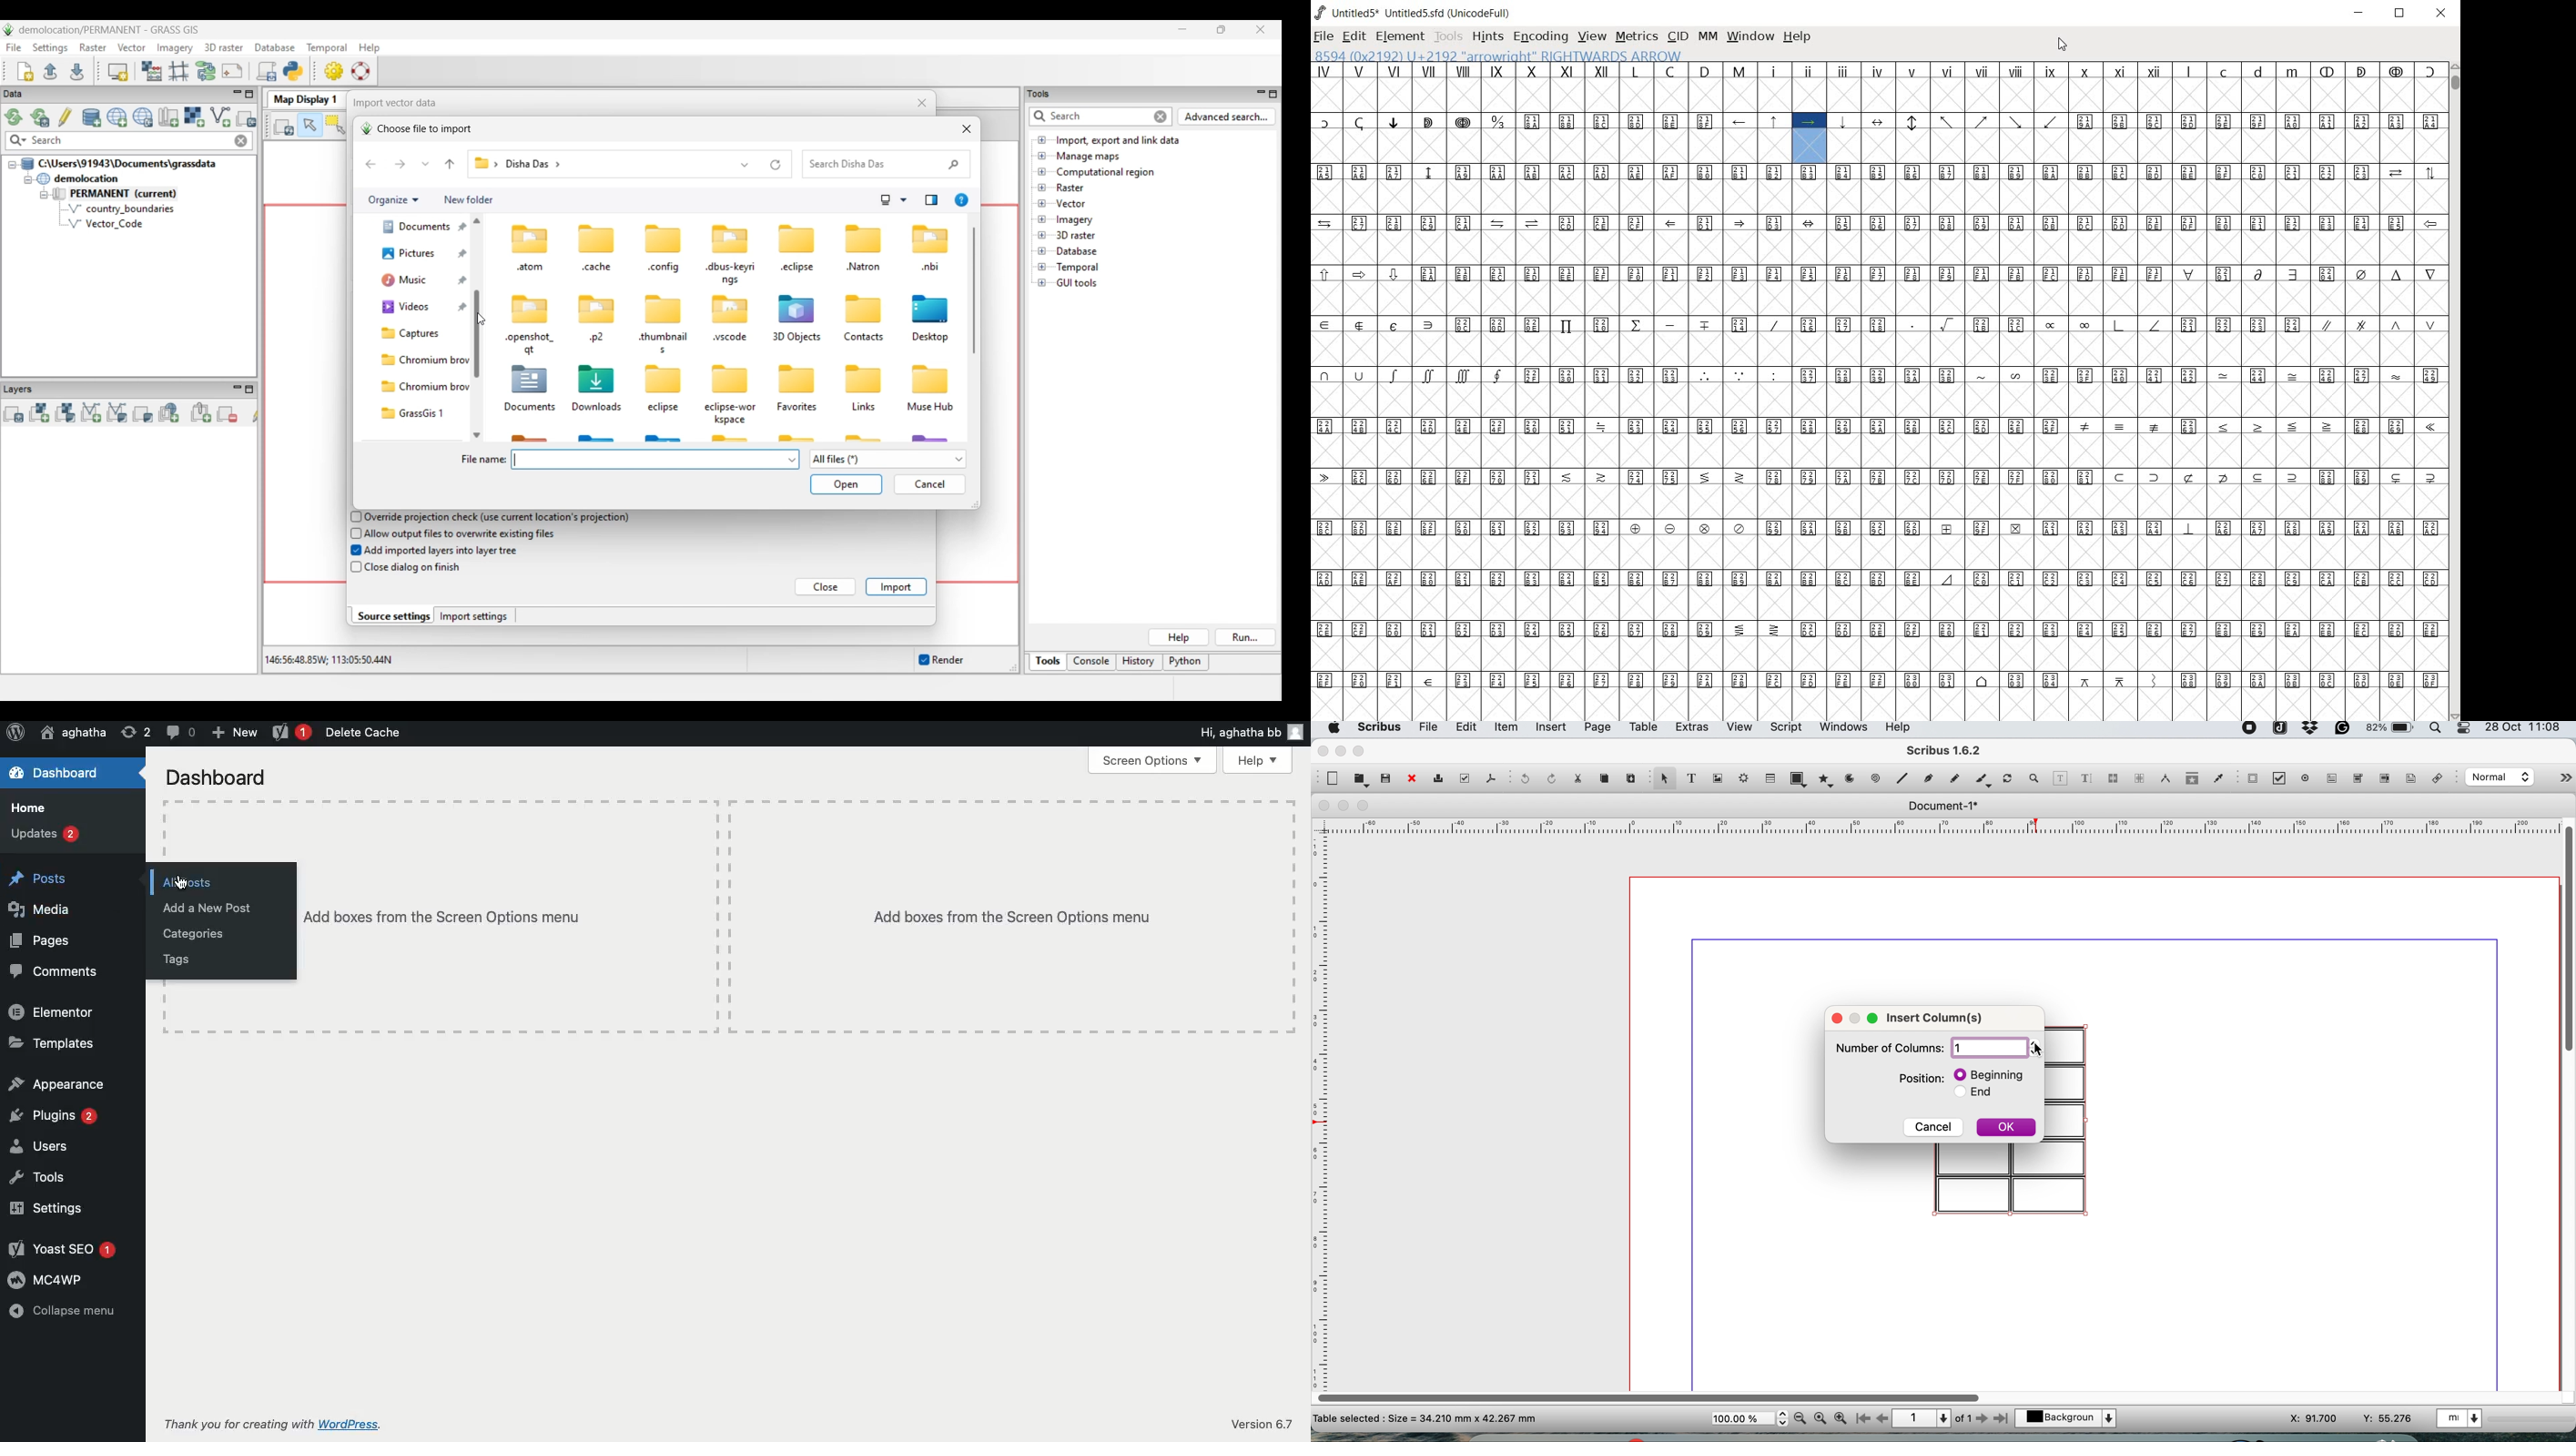 The width and height of the screenshot is (2576, 1456). Describe the element at coordinates (2251, 729) in the screenshot. I see `screen recorder` at that location.